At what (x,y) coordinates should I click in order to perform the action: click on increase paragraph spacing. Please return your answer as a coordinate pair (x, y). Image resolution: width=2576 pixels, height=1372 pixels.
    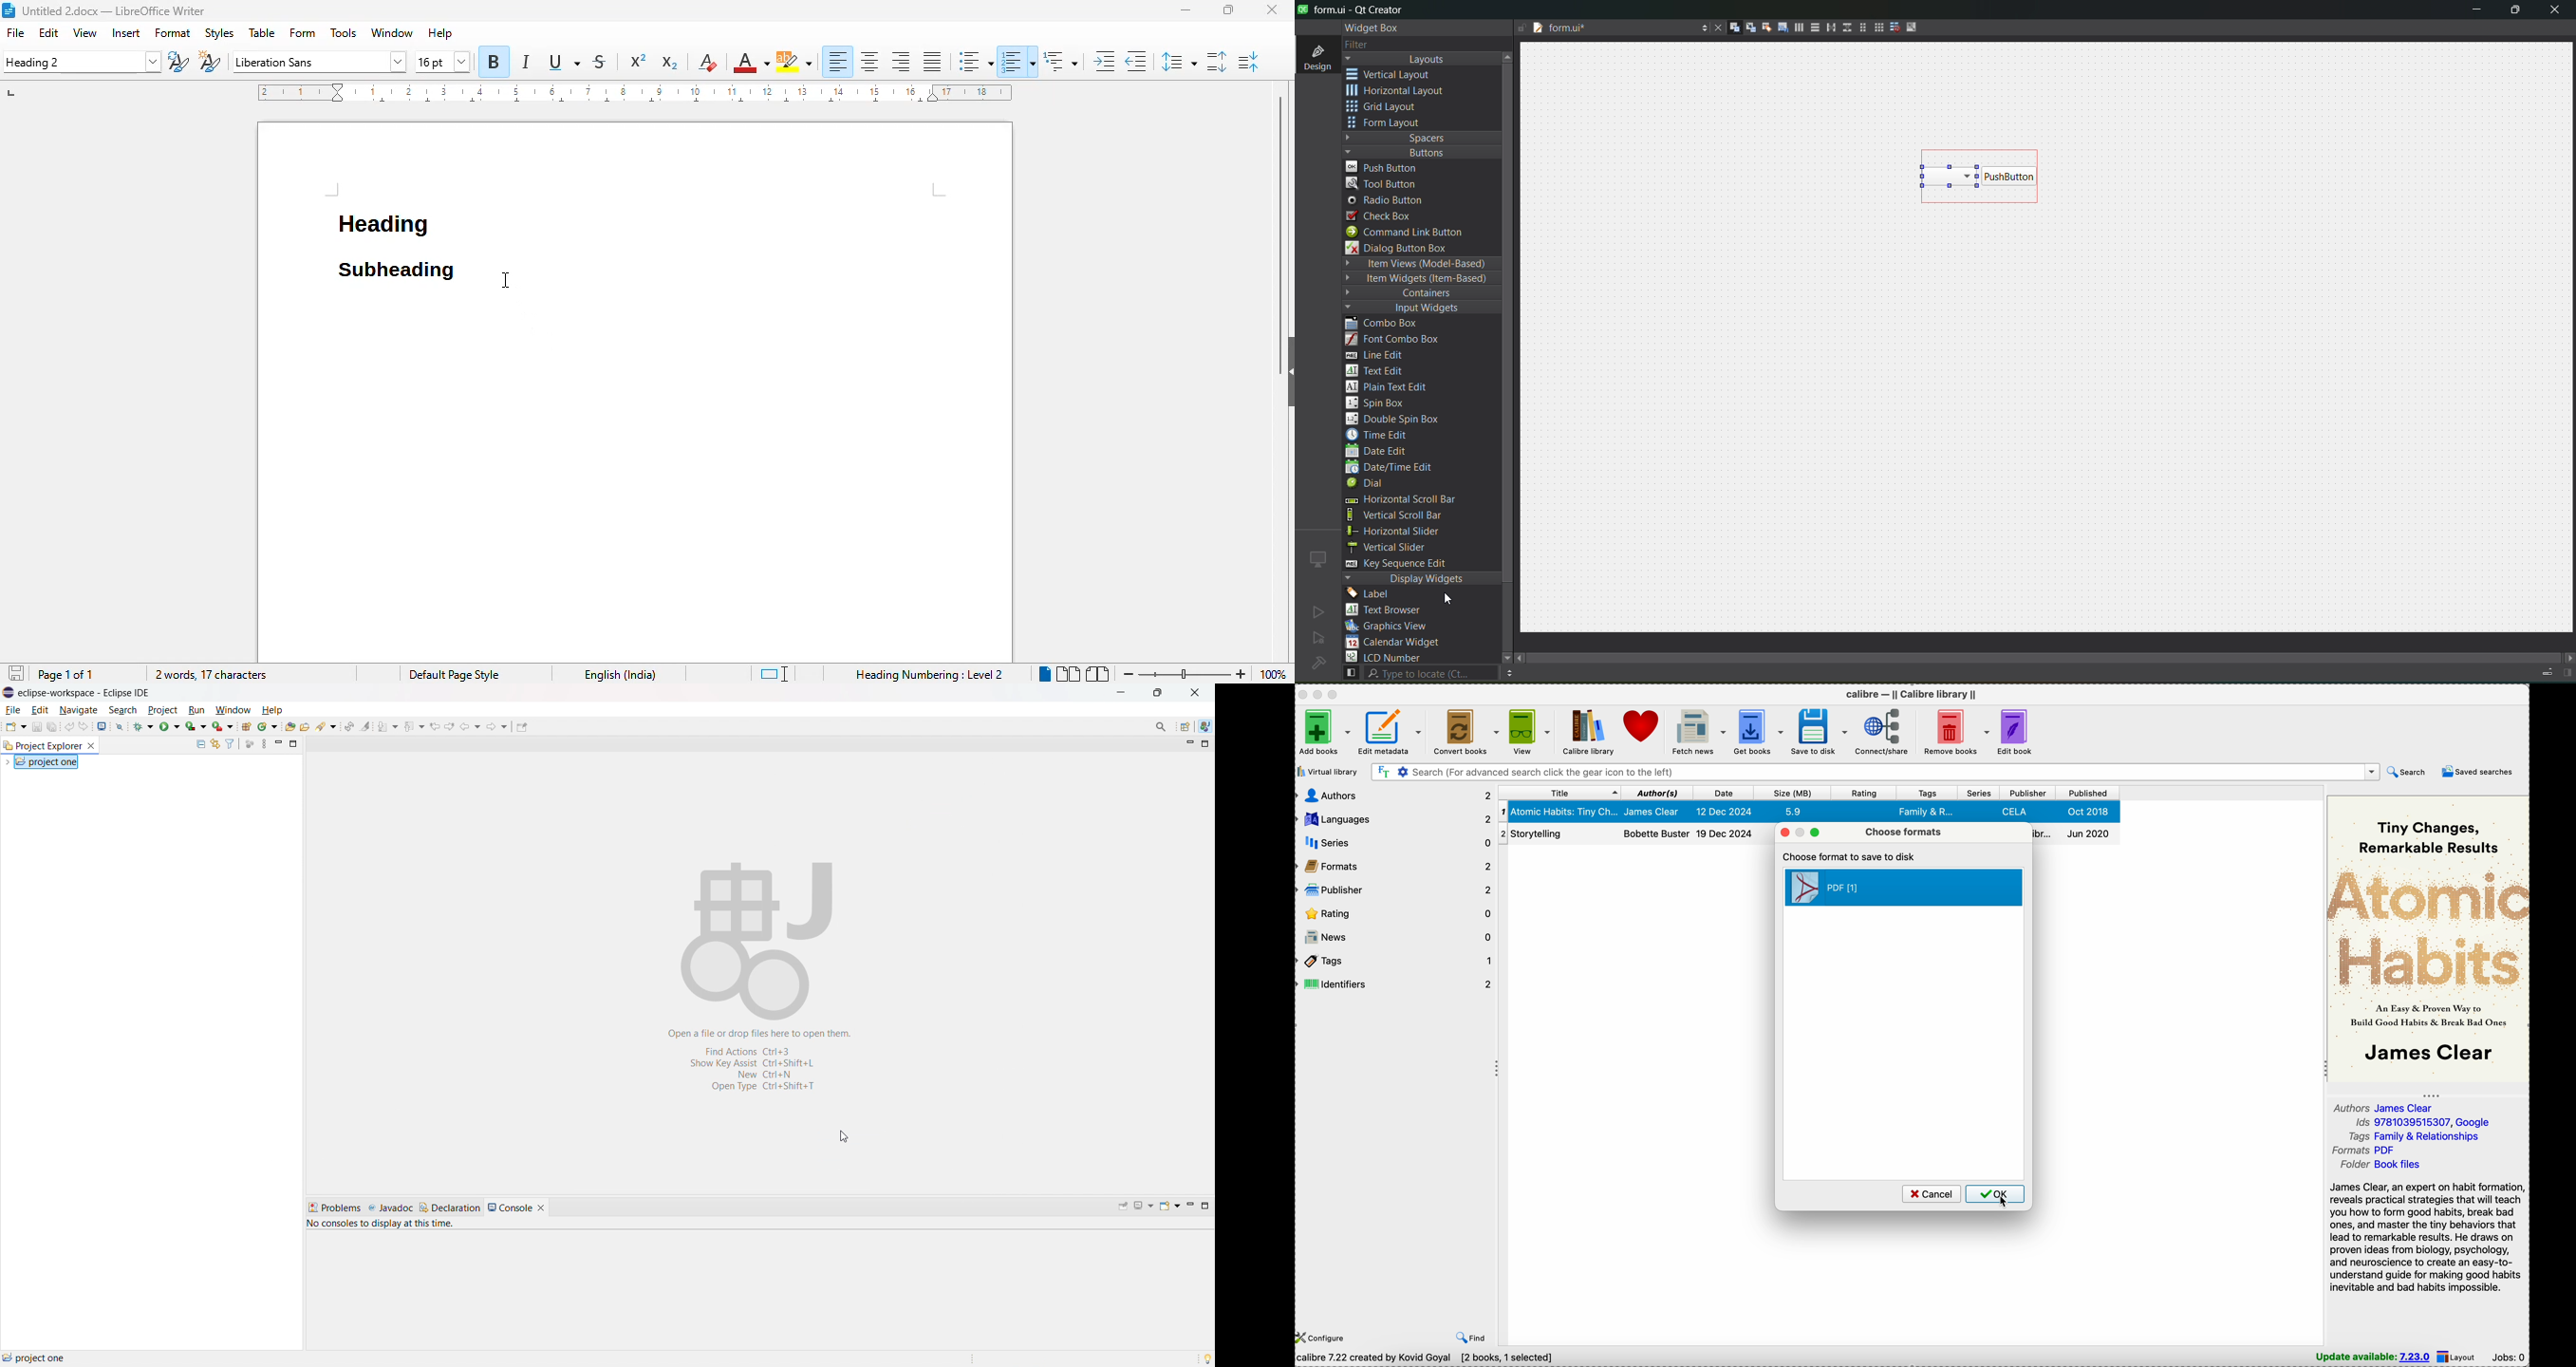
    Looking at the image, I should click on (1216, 62).